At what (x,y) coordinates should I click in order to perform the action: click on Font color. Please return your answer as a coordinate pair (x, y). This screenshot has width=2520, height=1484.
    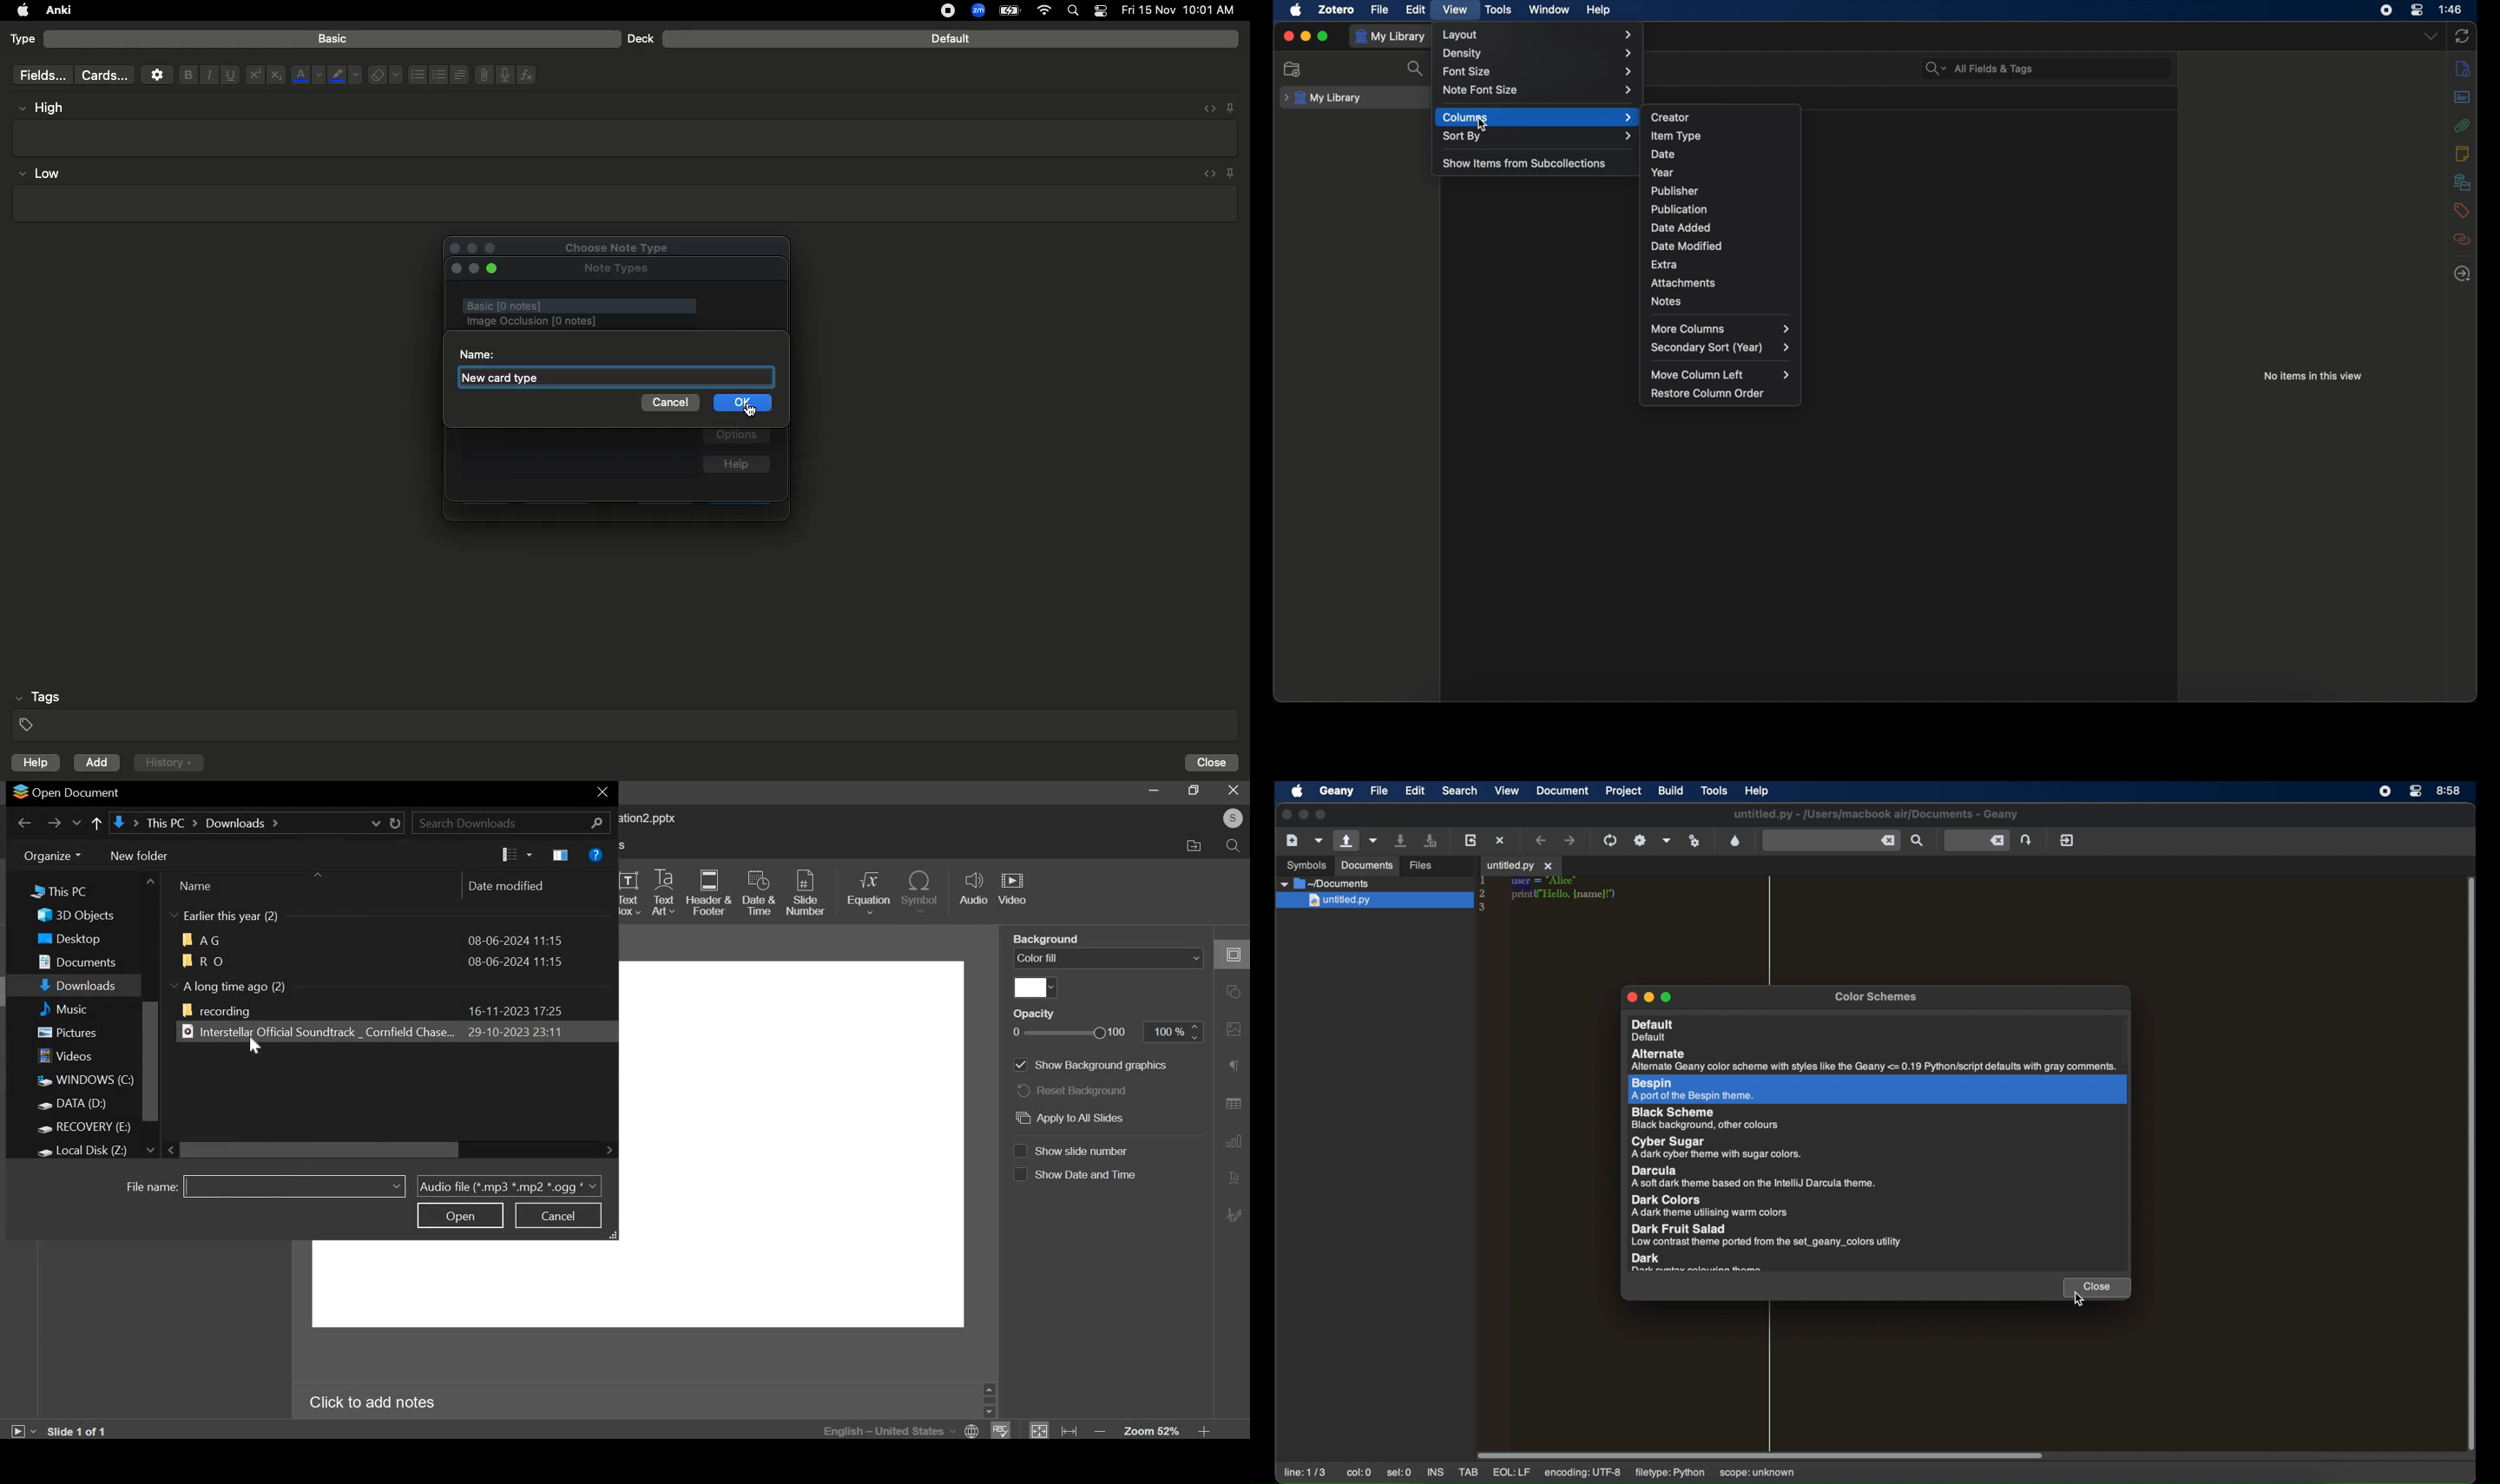
    Looking at the image, I should click on (306, 75).